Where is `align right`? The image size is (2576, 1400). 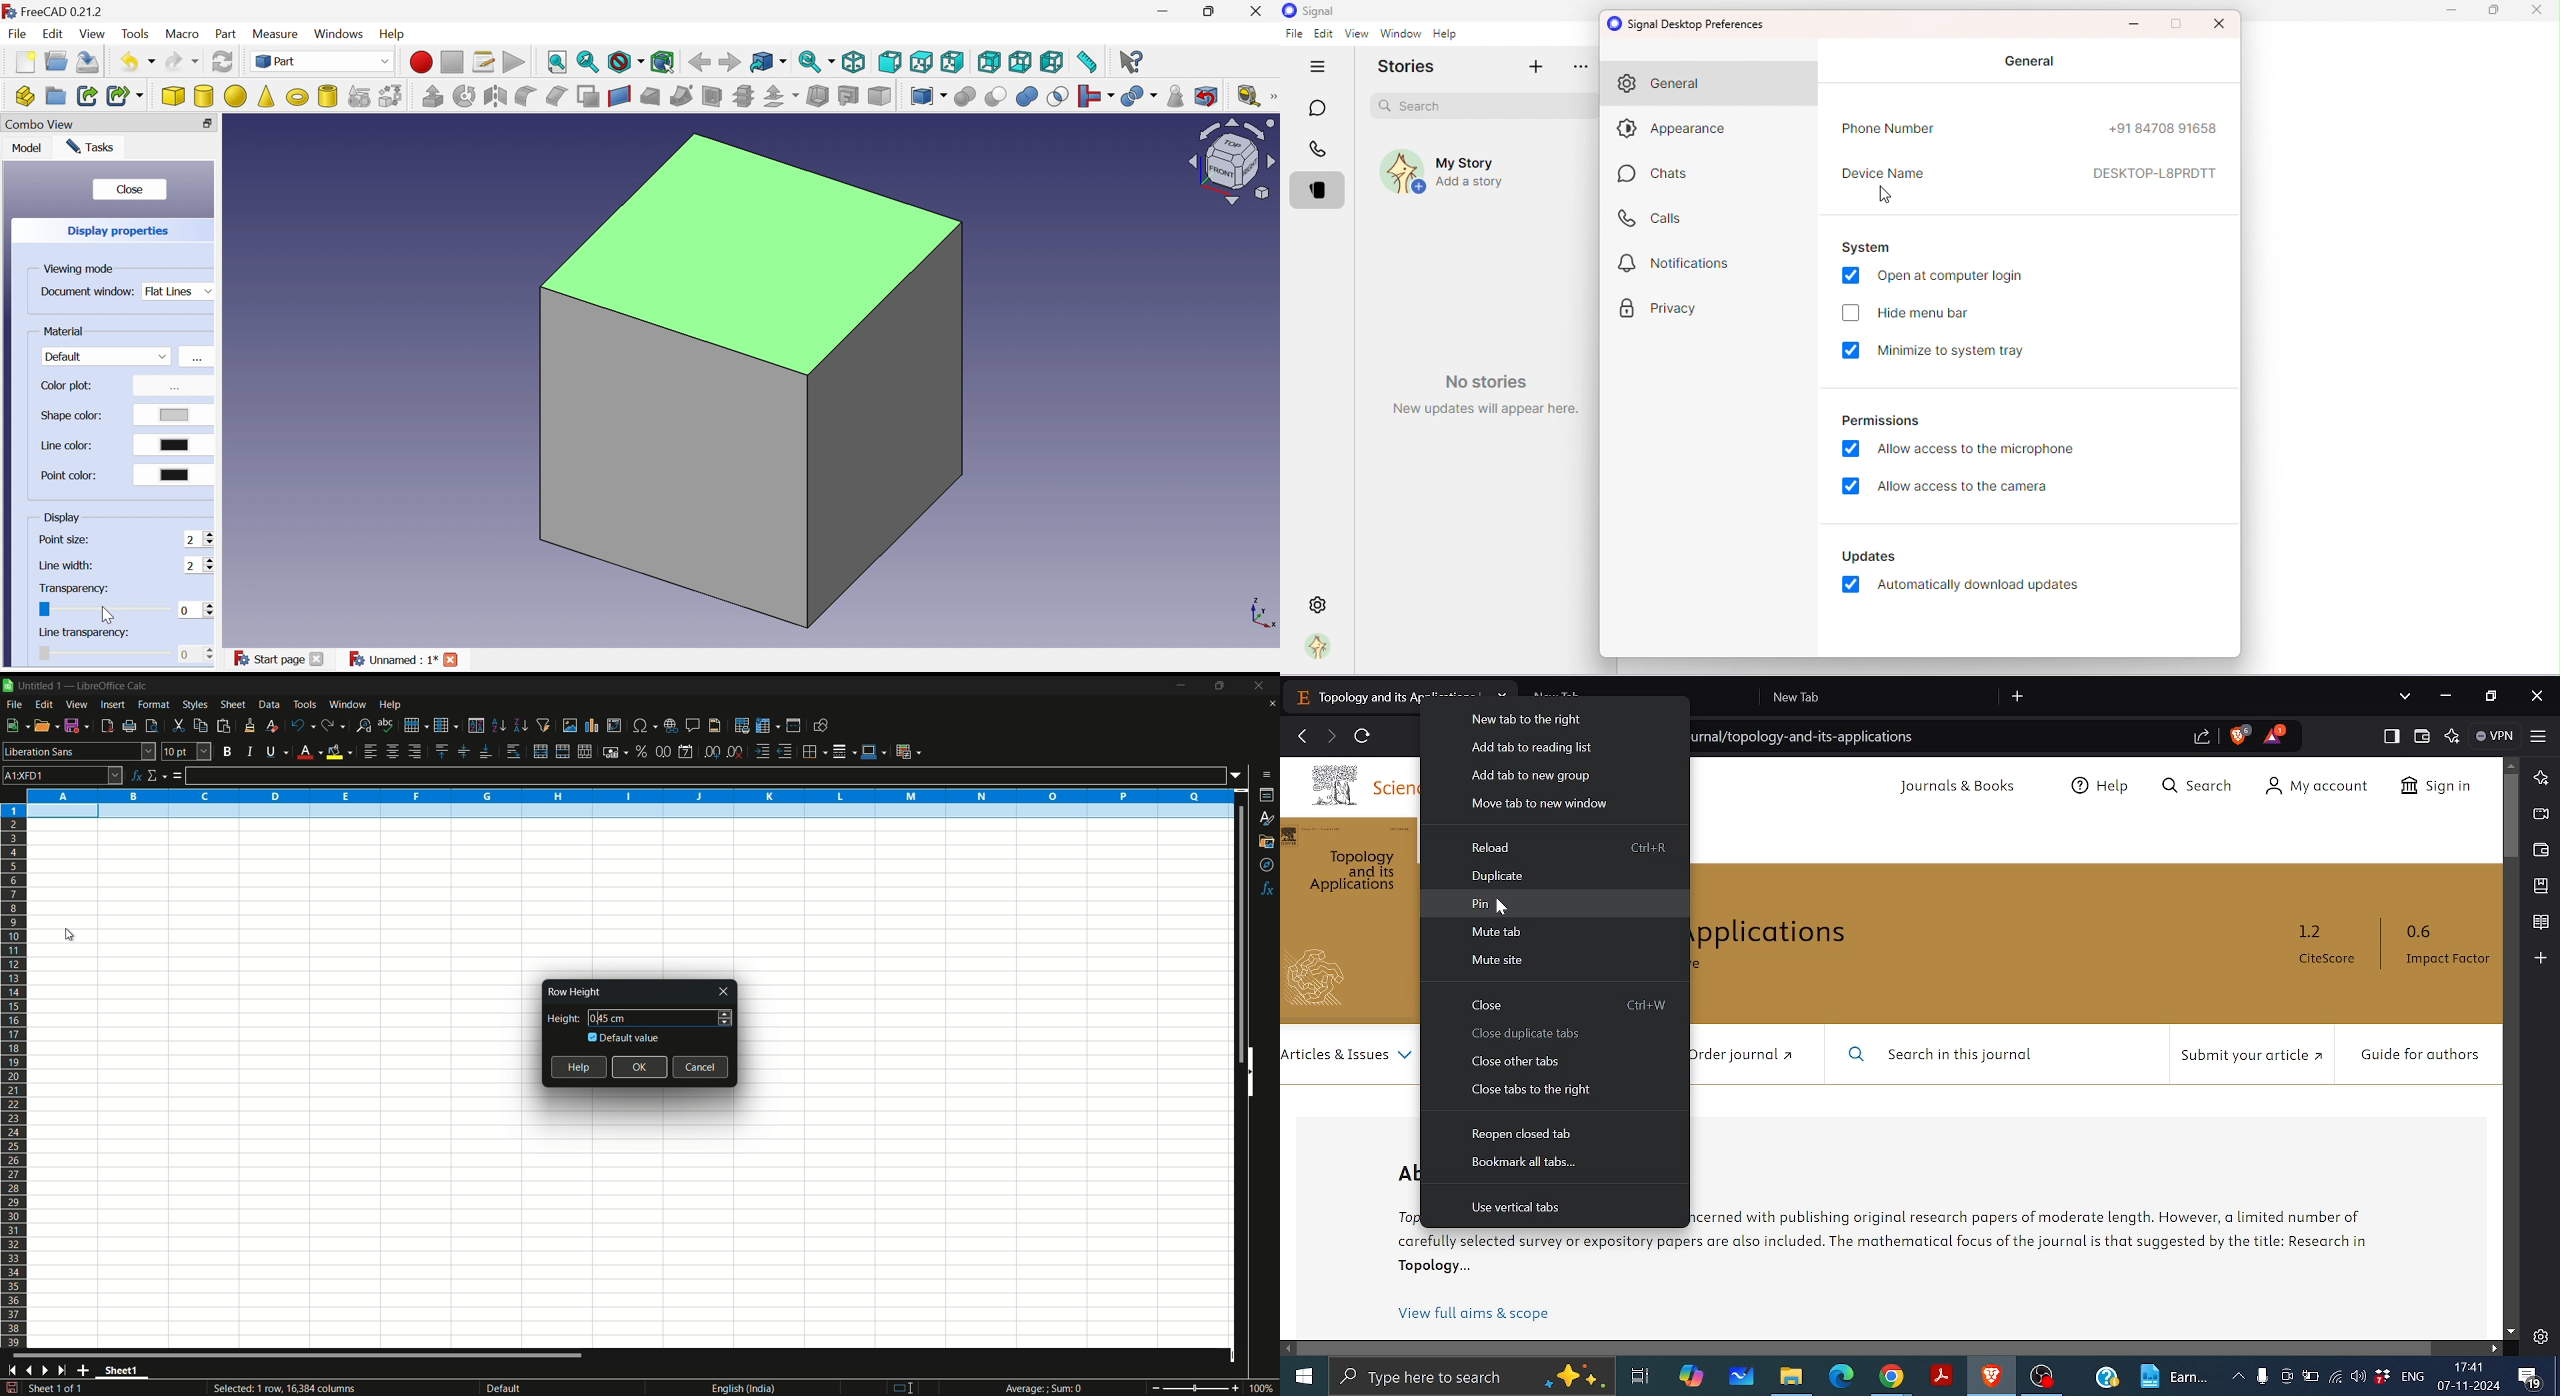
align right is located at coordinates (413, 752).